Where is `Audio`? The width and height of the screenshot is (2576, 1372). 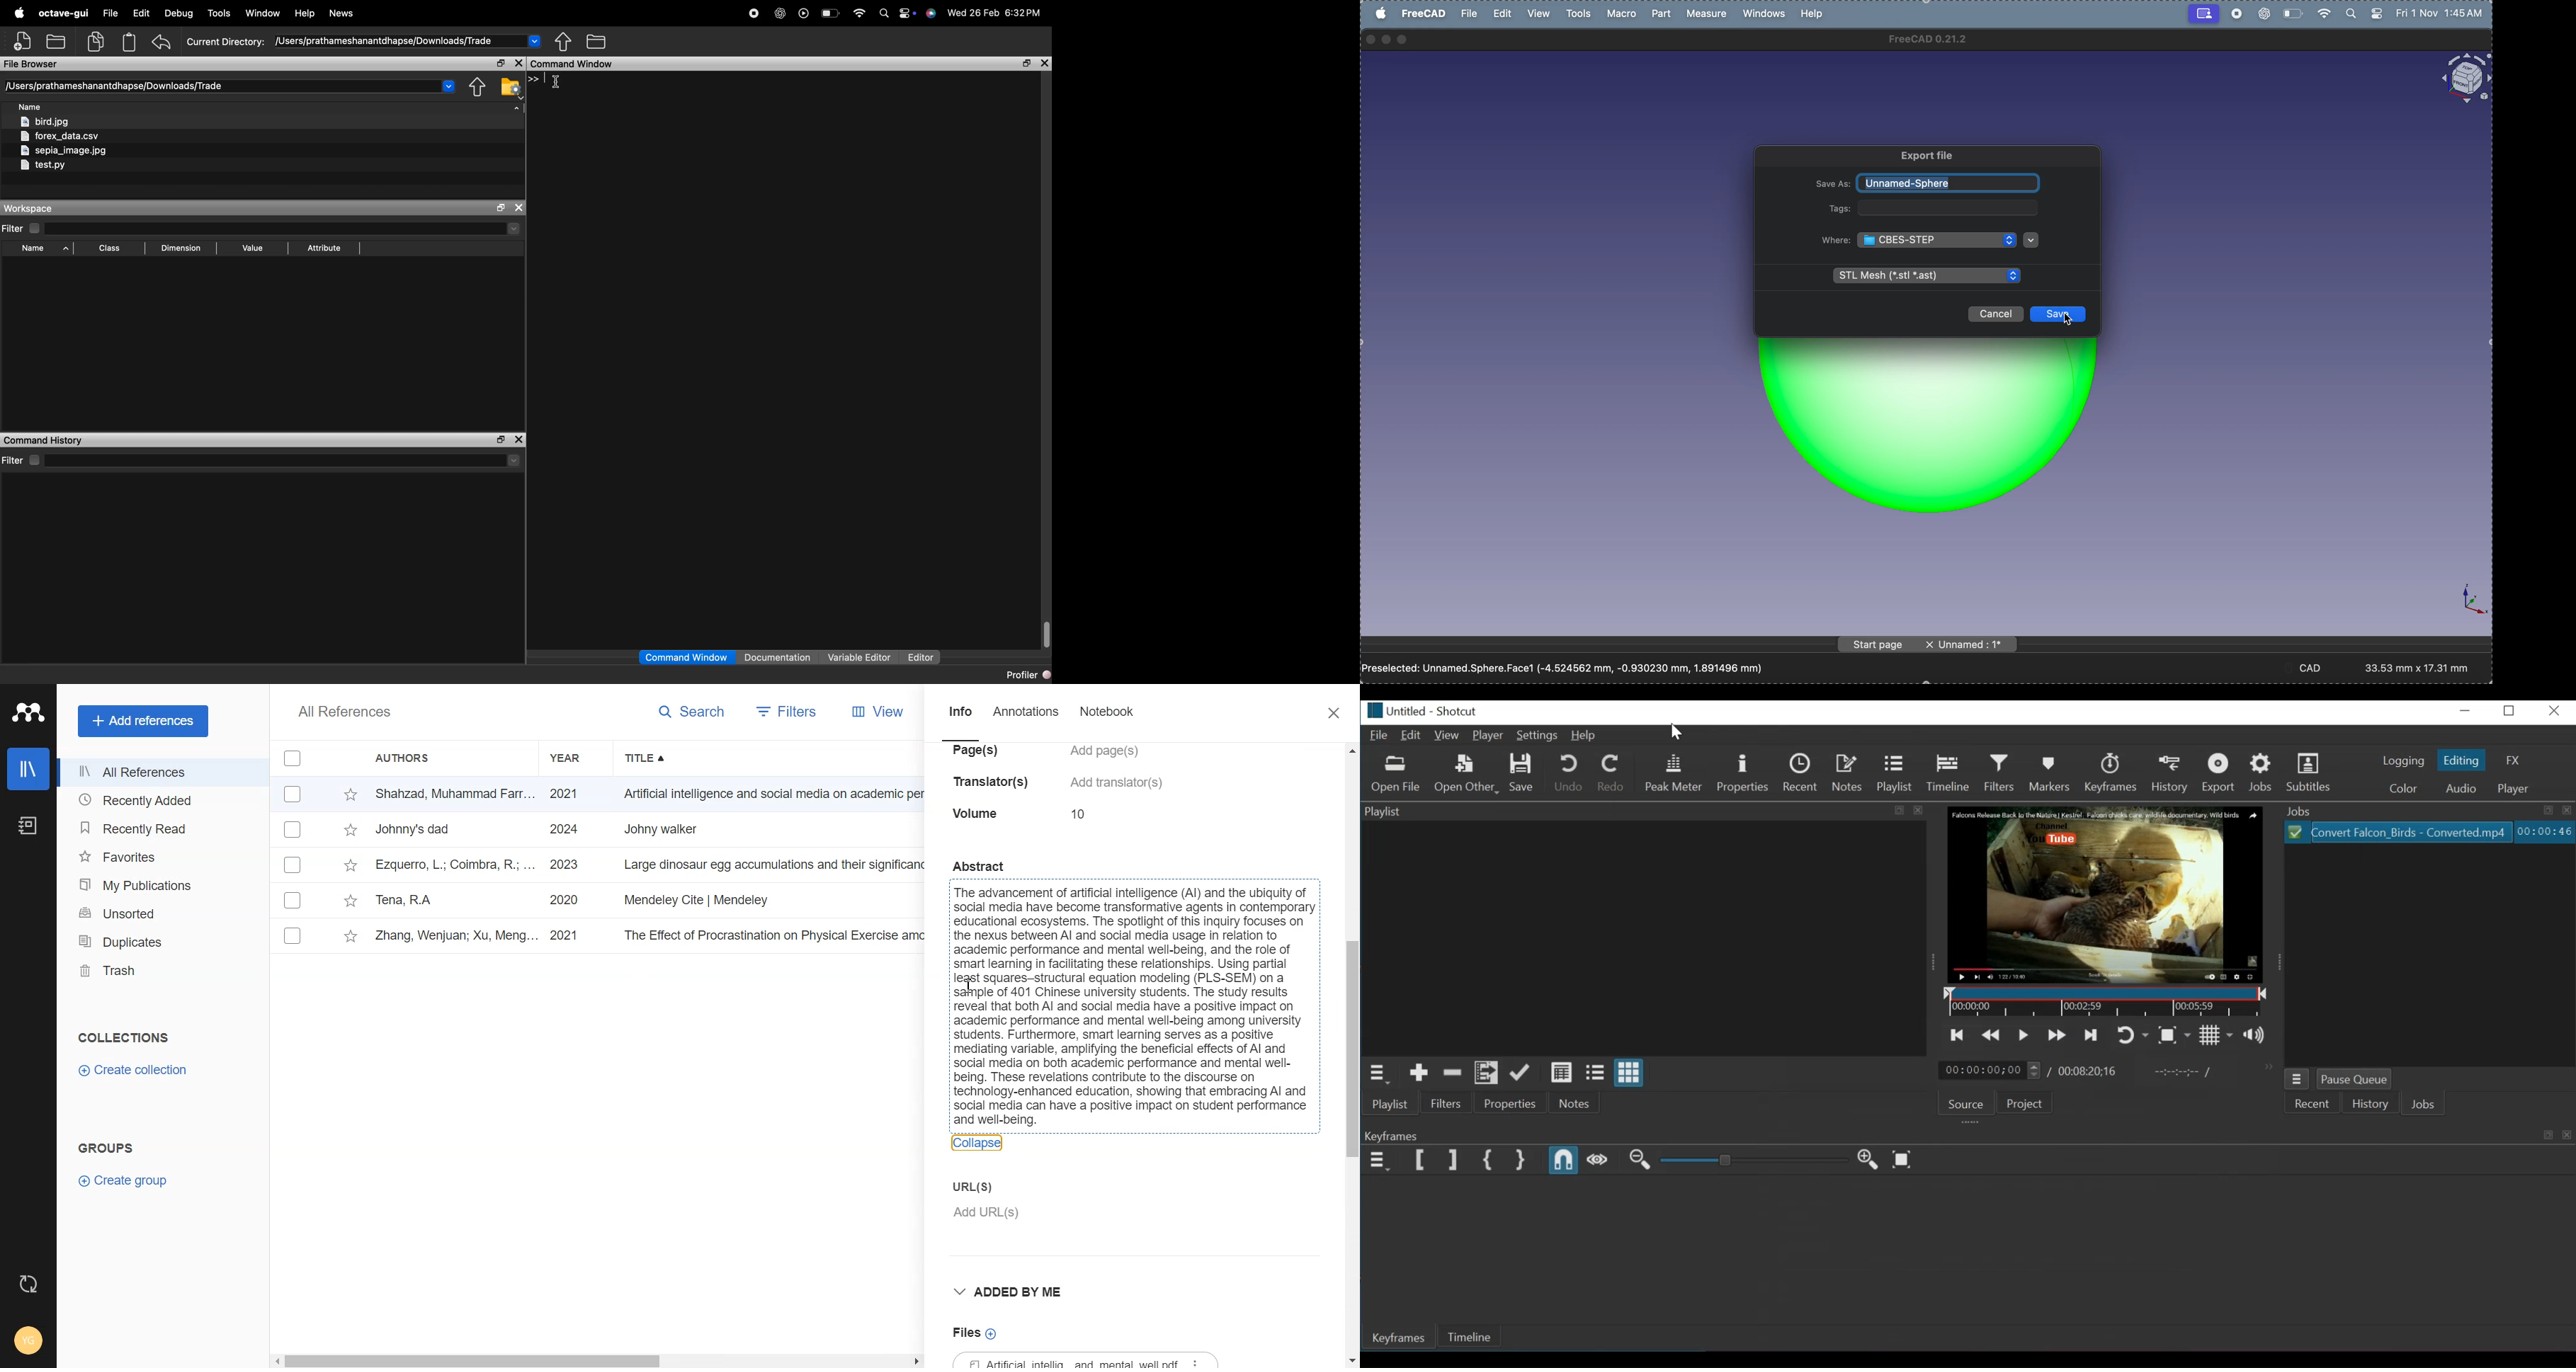 Audio is located at coordinates (2463, 790).